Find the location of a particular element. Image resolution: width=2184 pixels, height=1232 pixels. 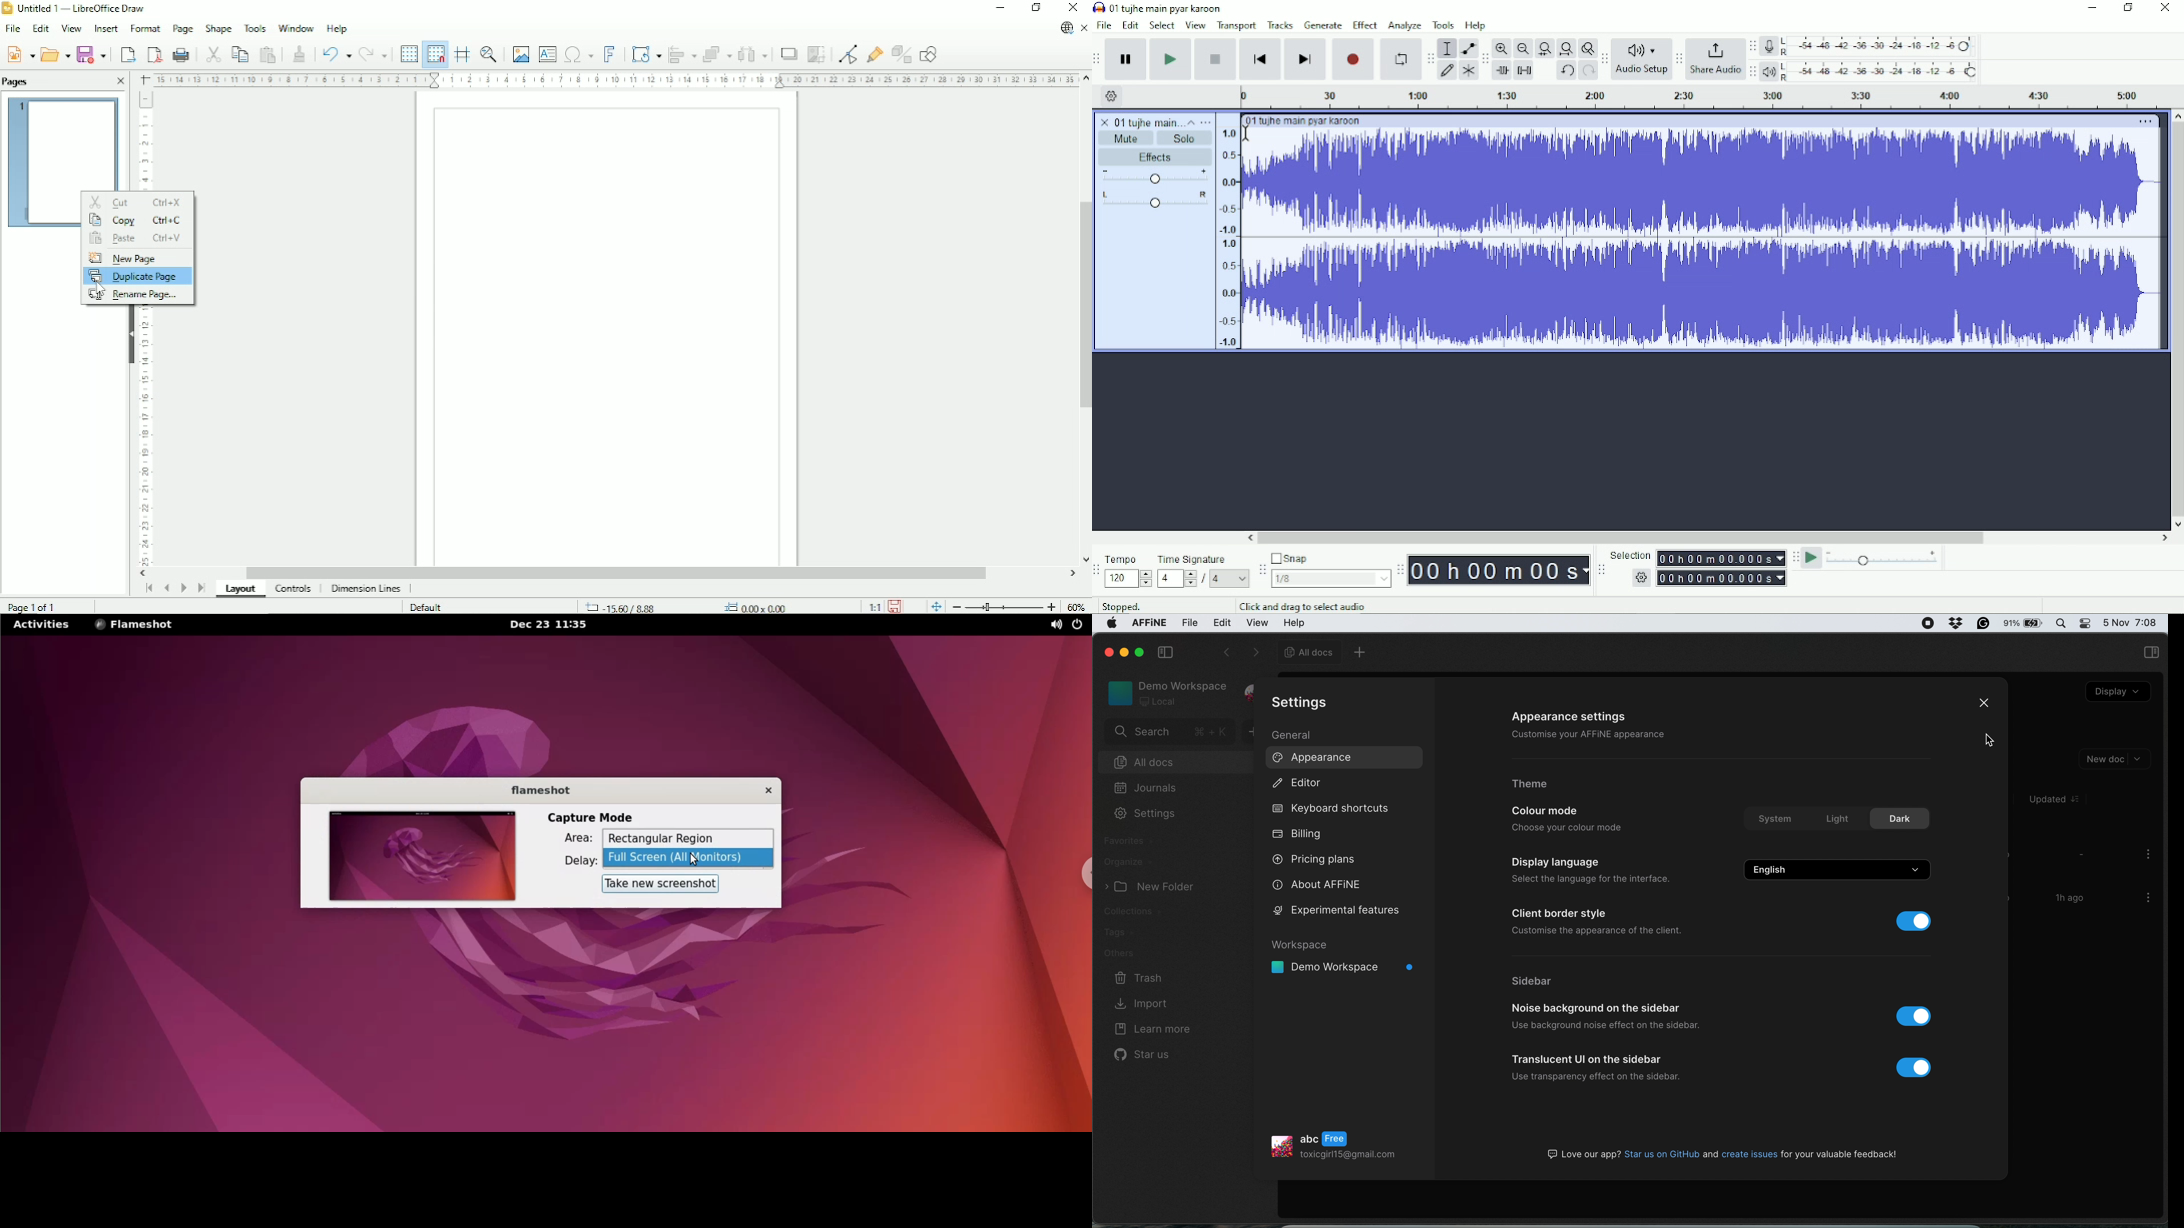

Insert fontwork text is located at coordinates (610, 53).